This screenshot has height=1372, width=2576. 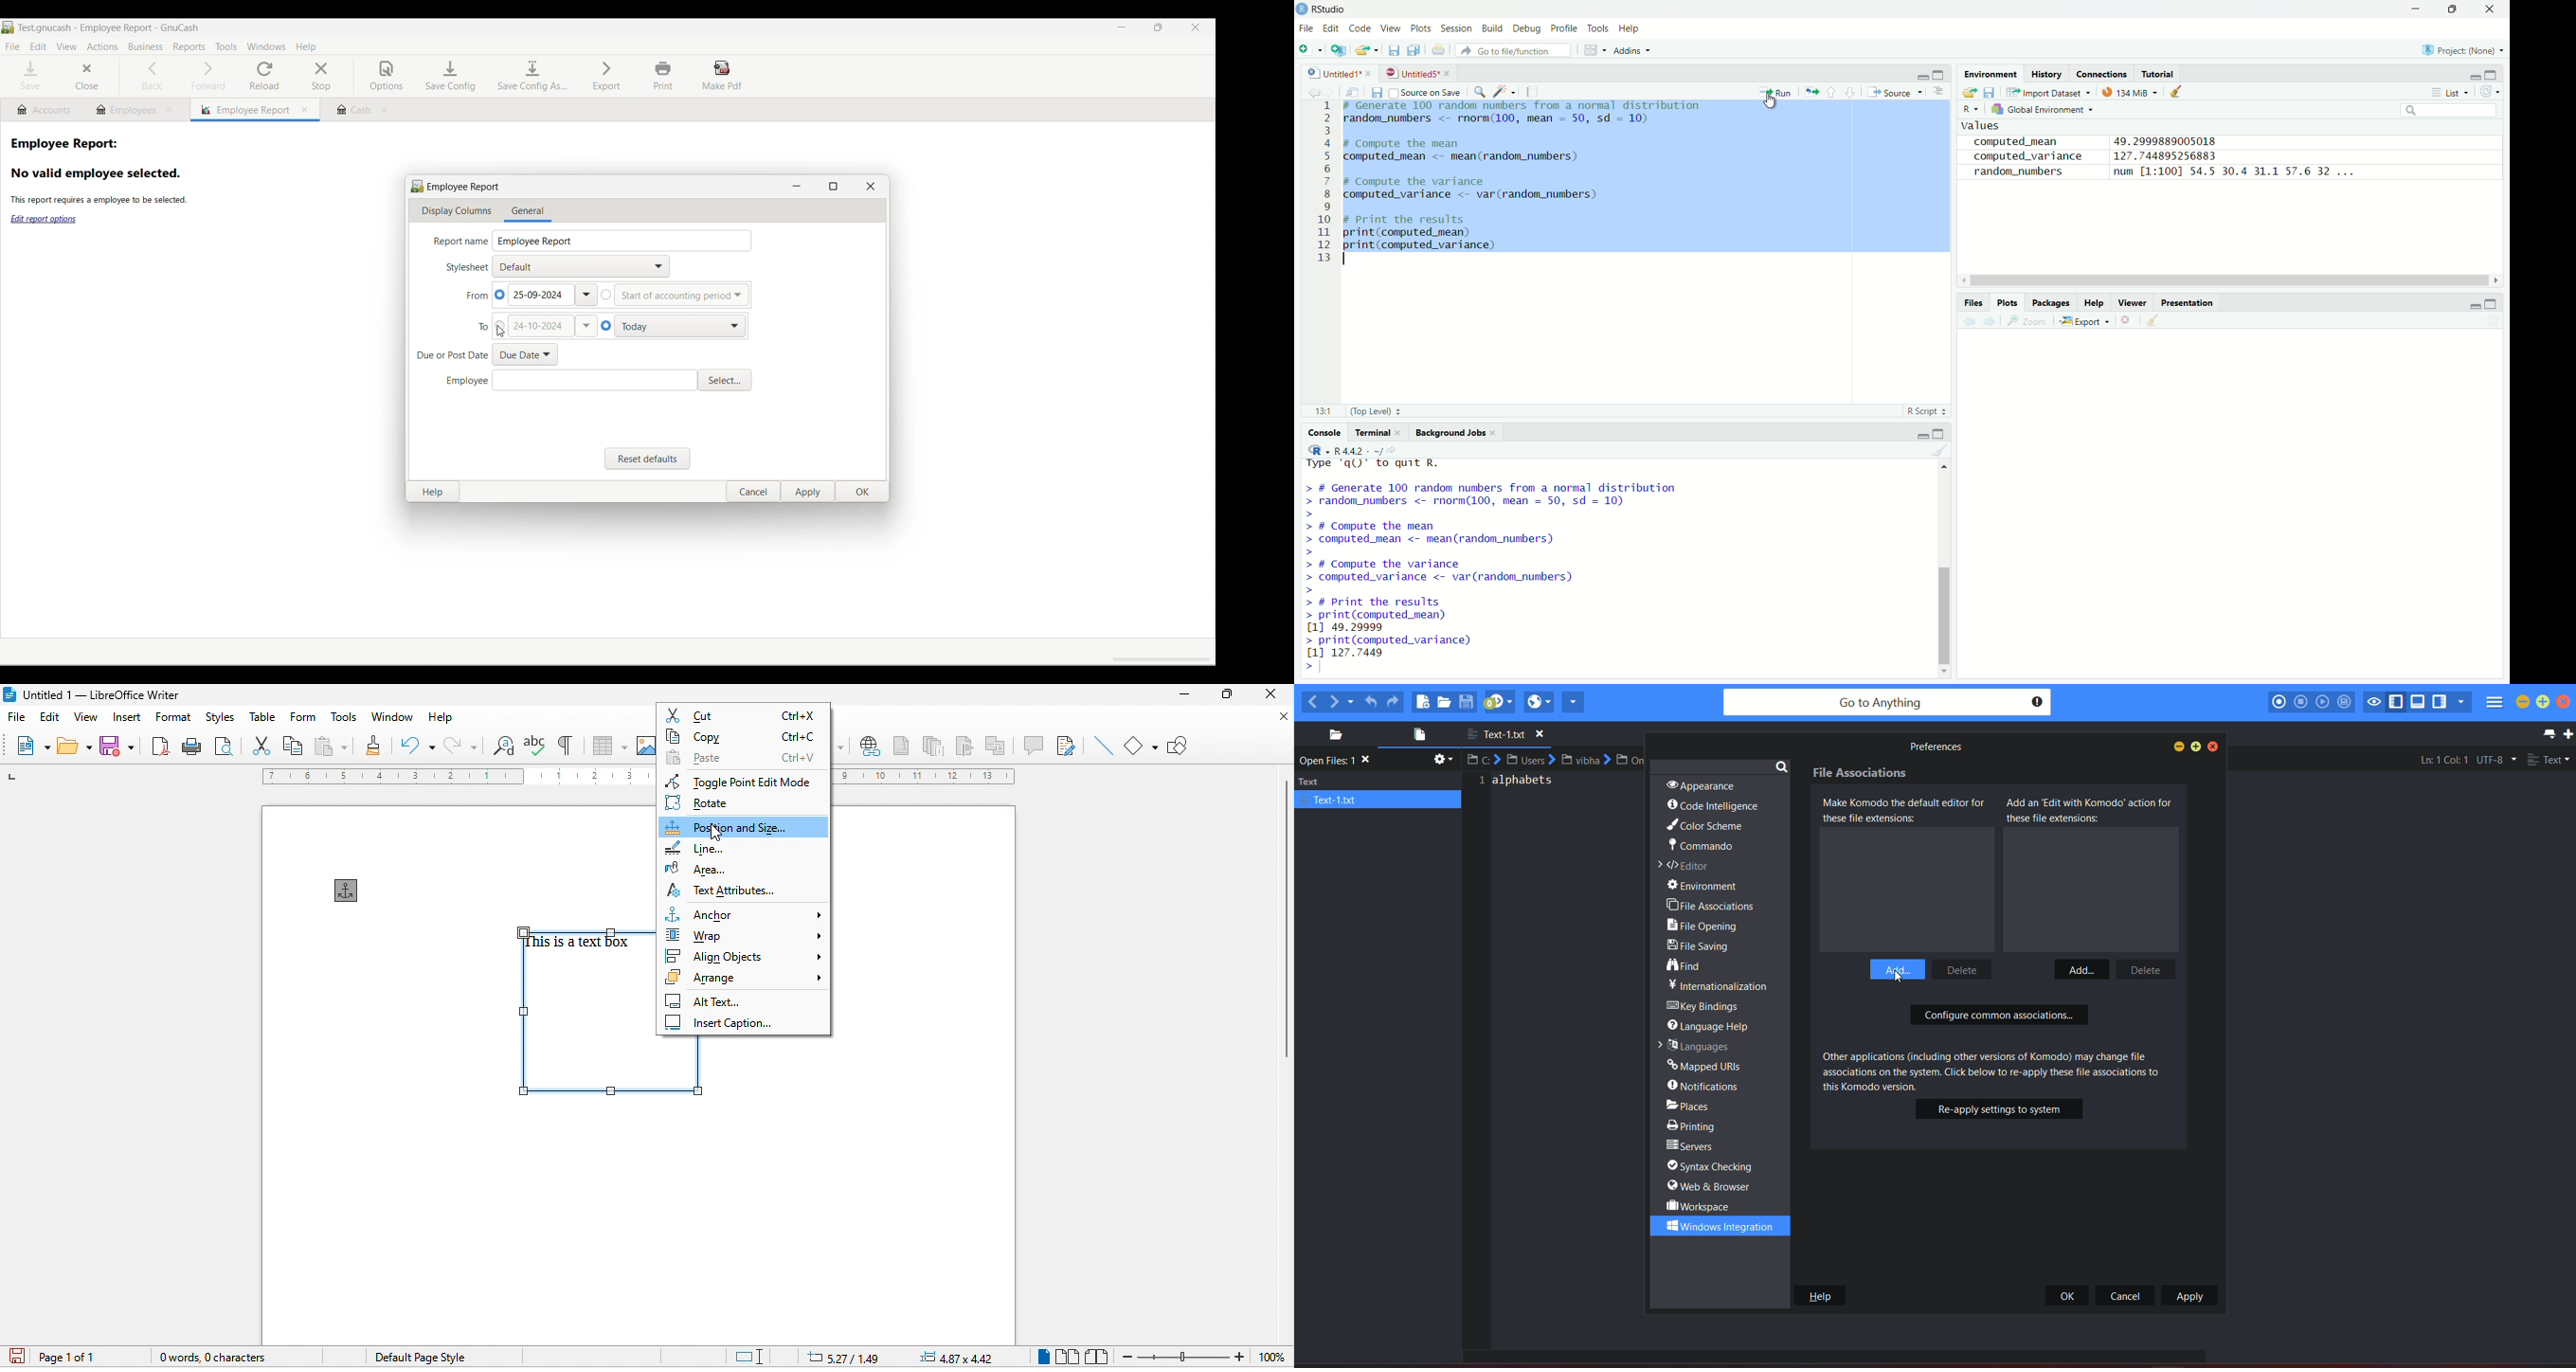 I want to click on # Print the results
print (computed_mean), so click(x=1432, y=603).